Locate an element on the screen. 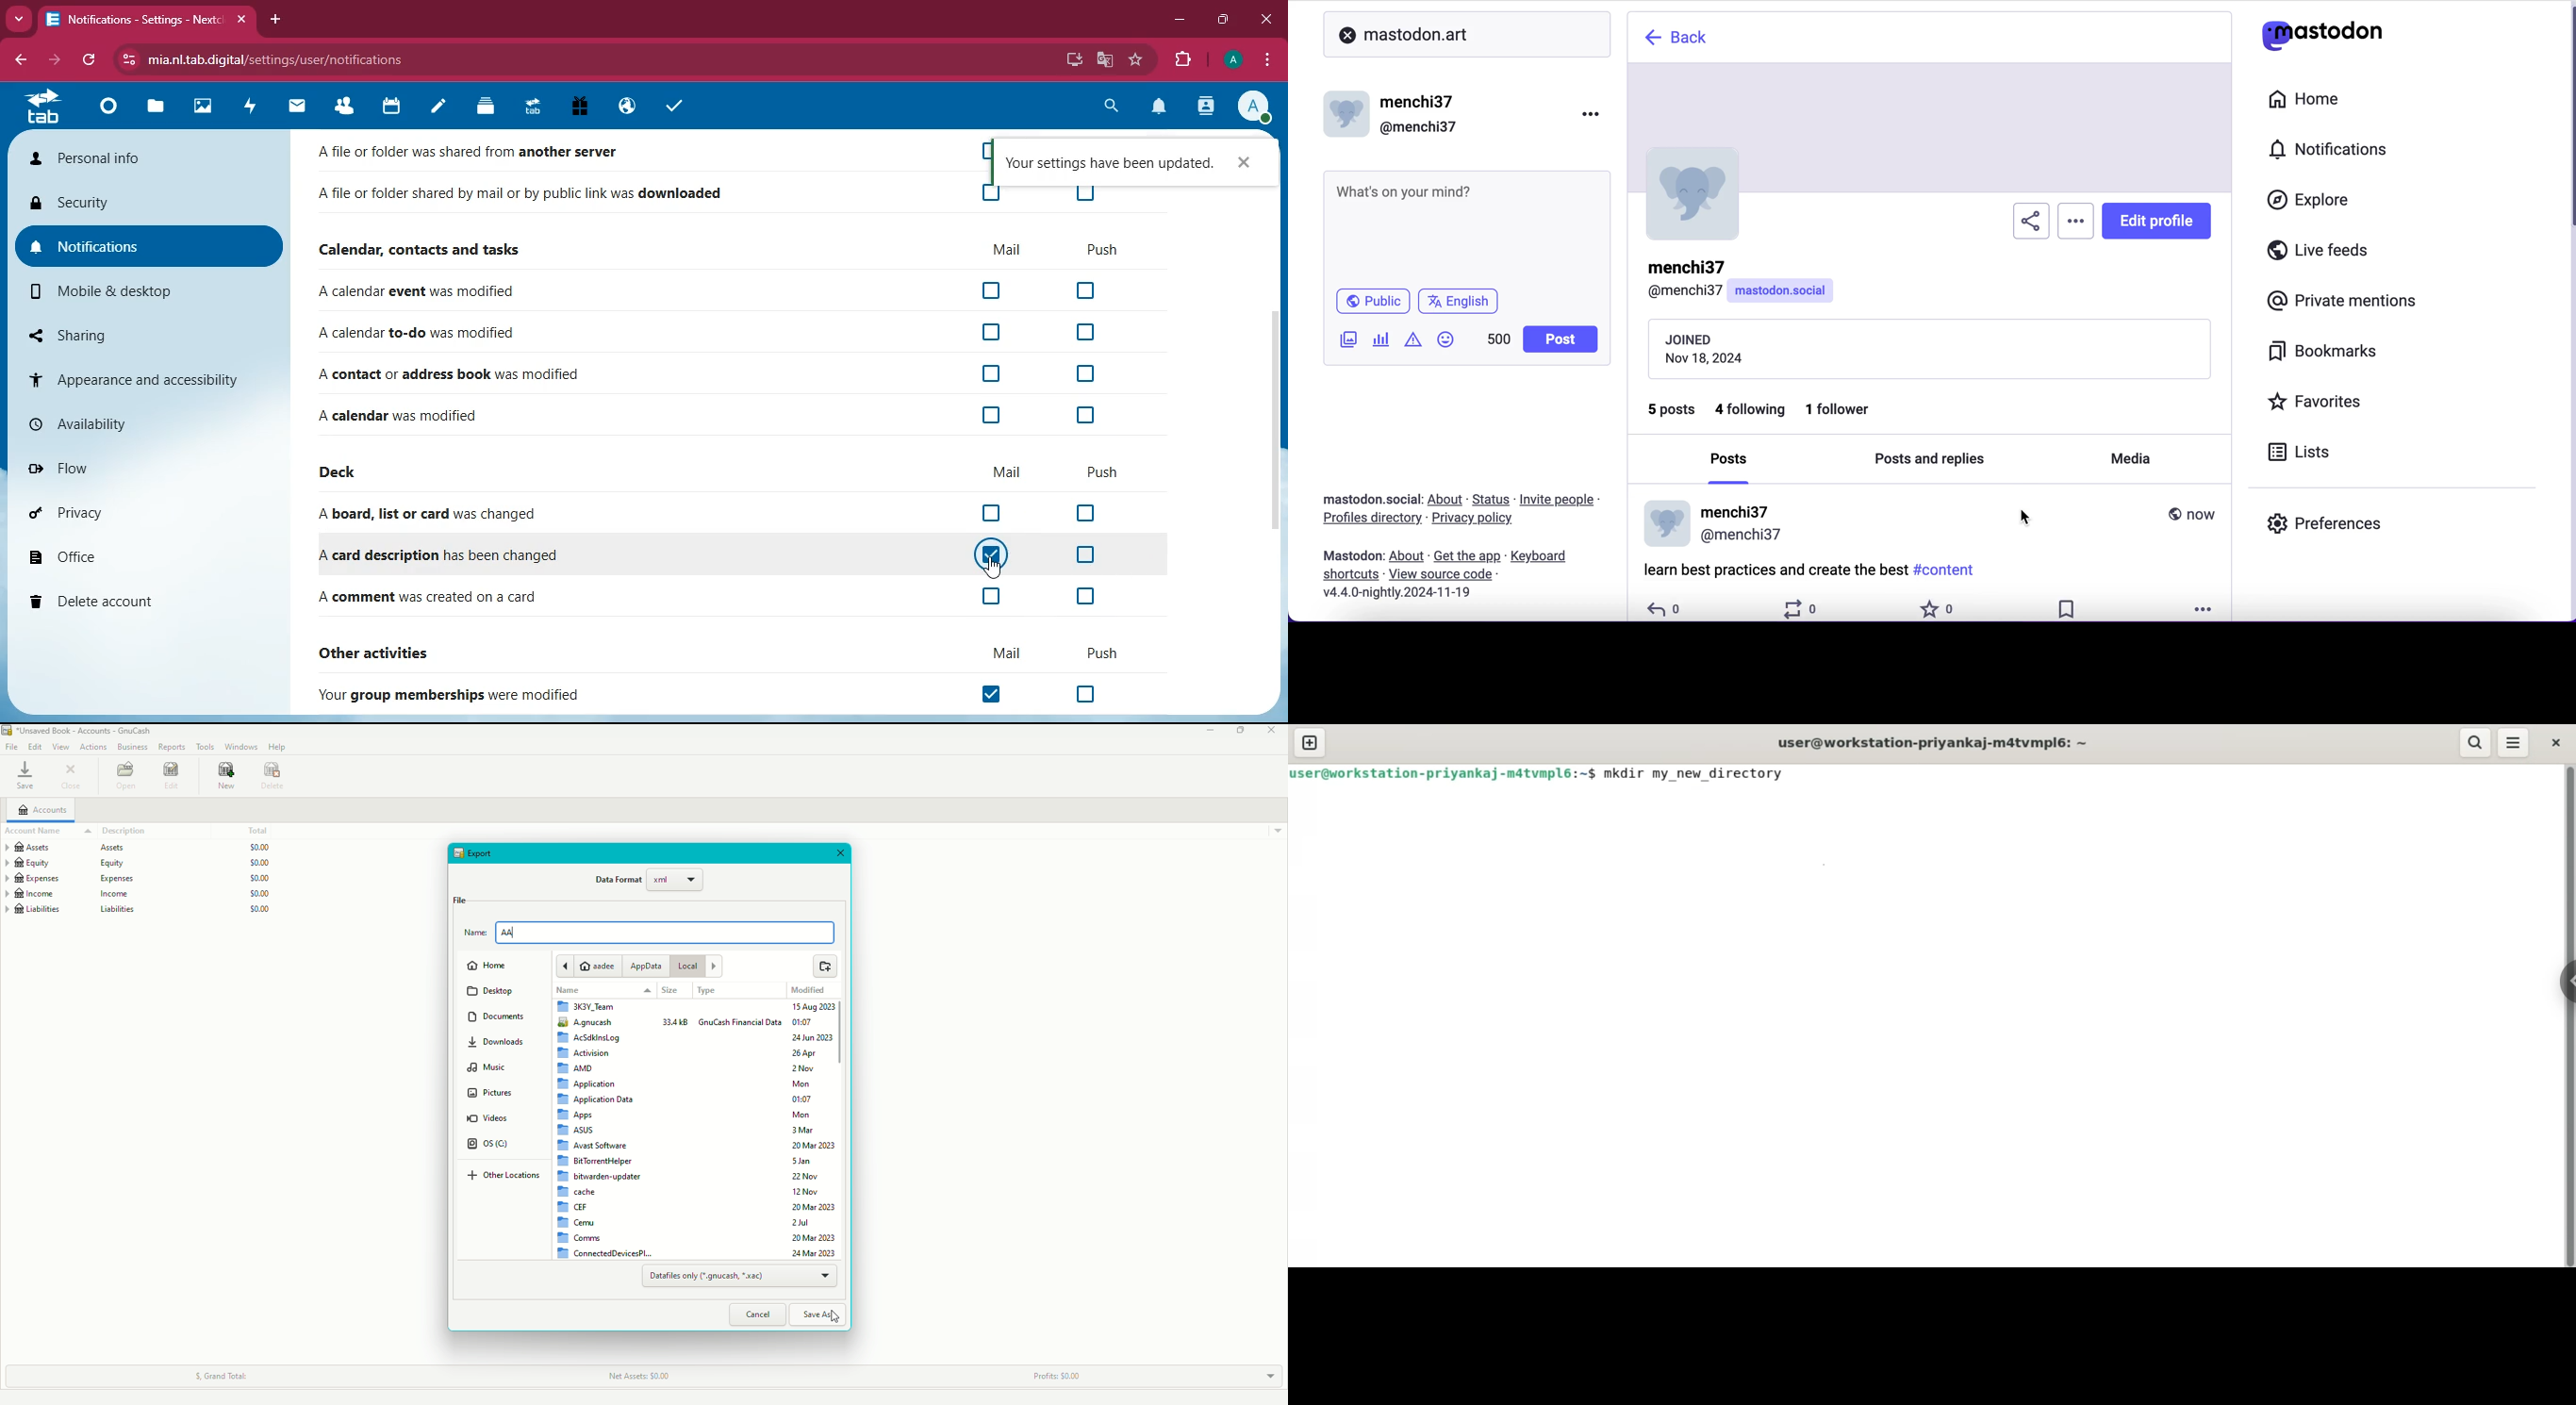  public is located at coordinates (1374, 302).